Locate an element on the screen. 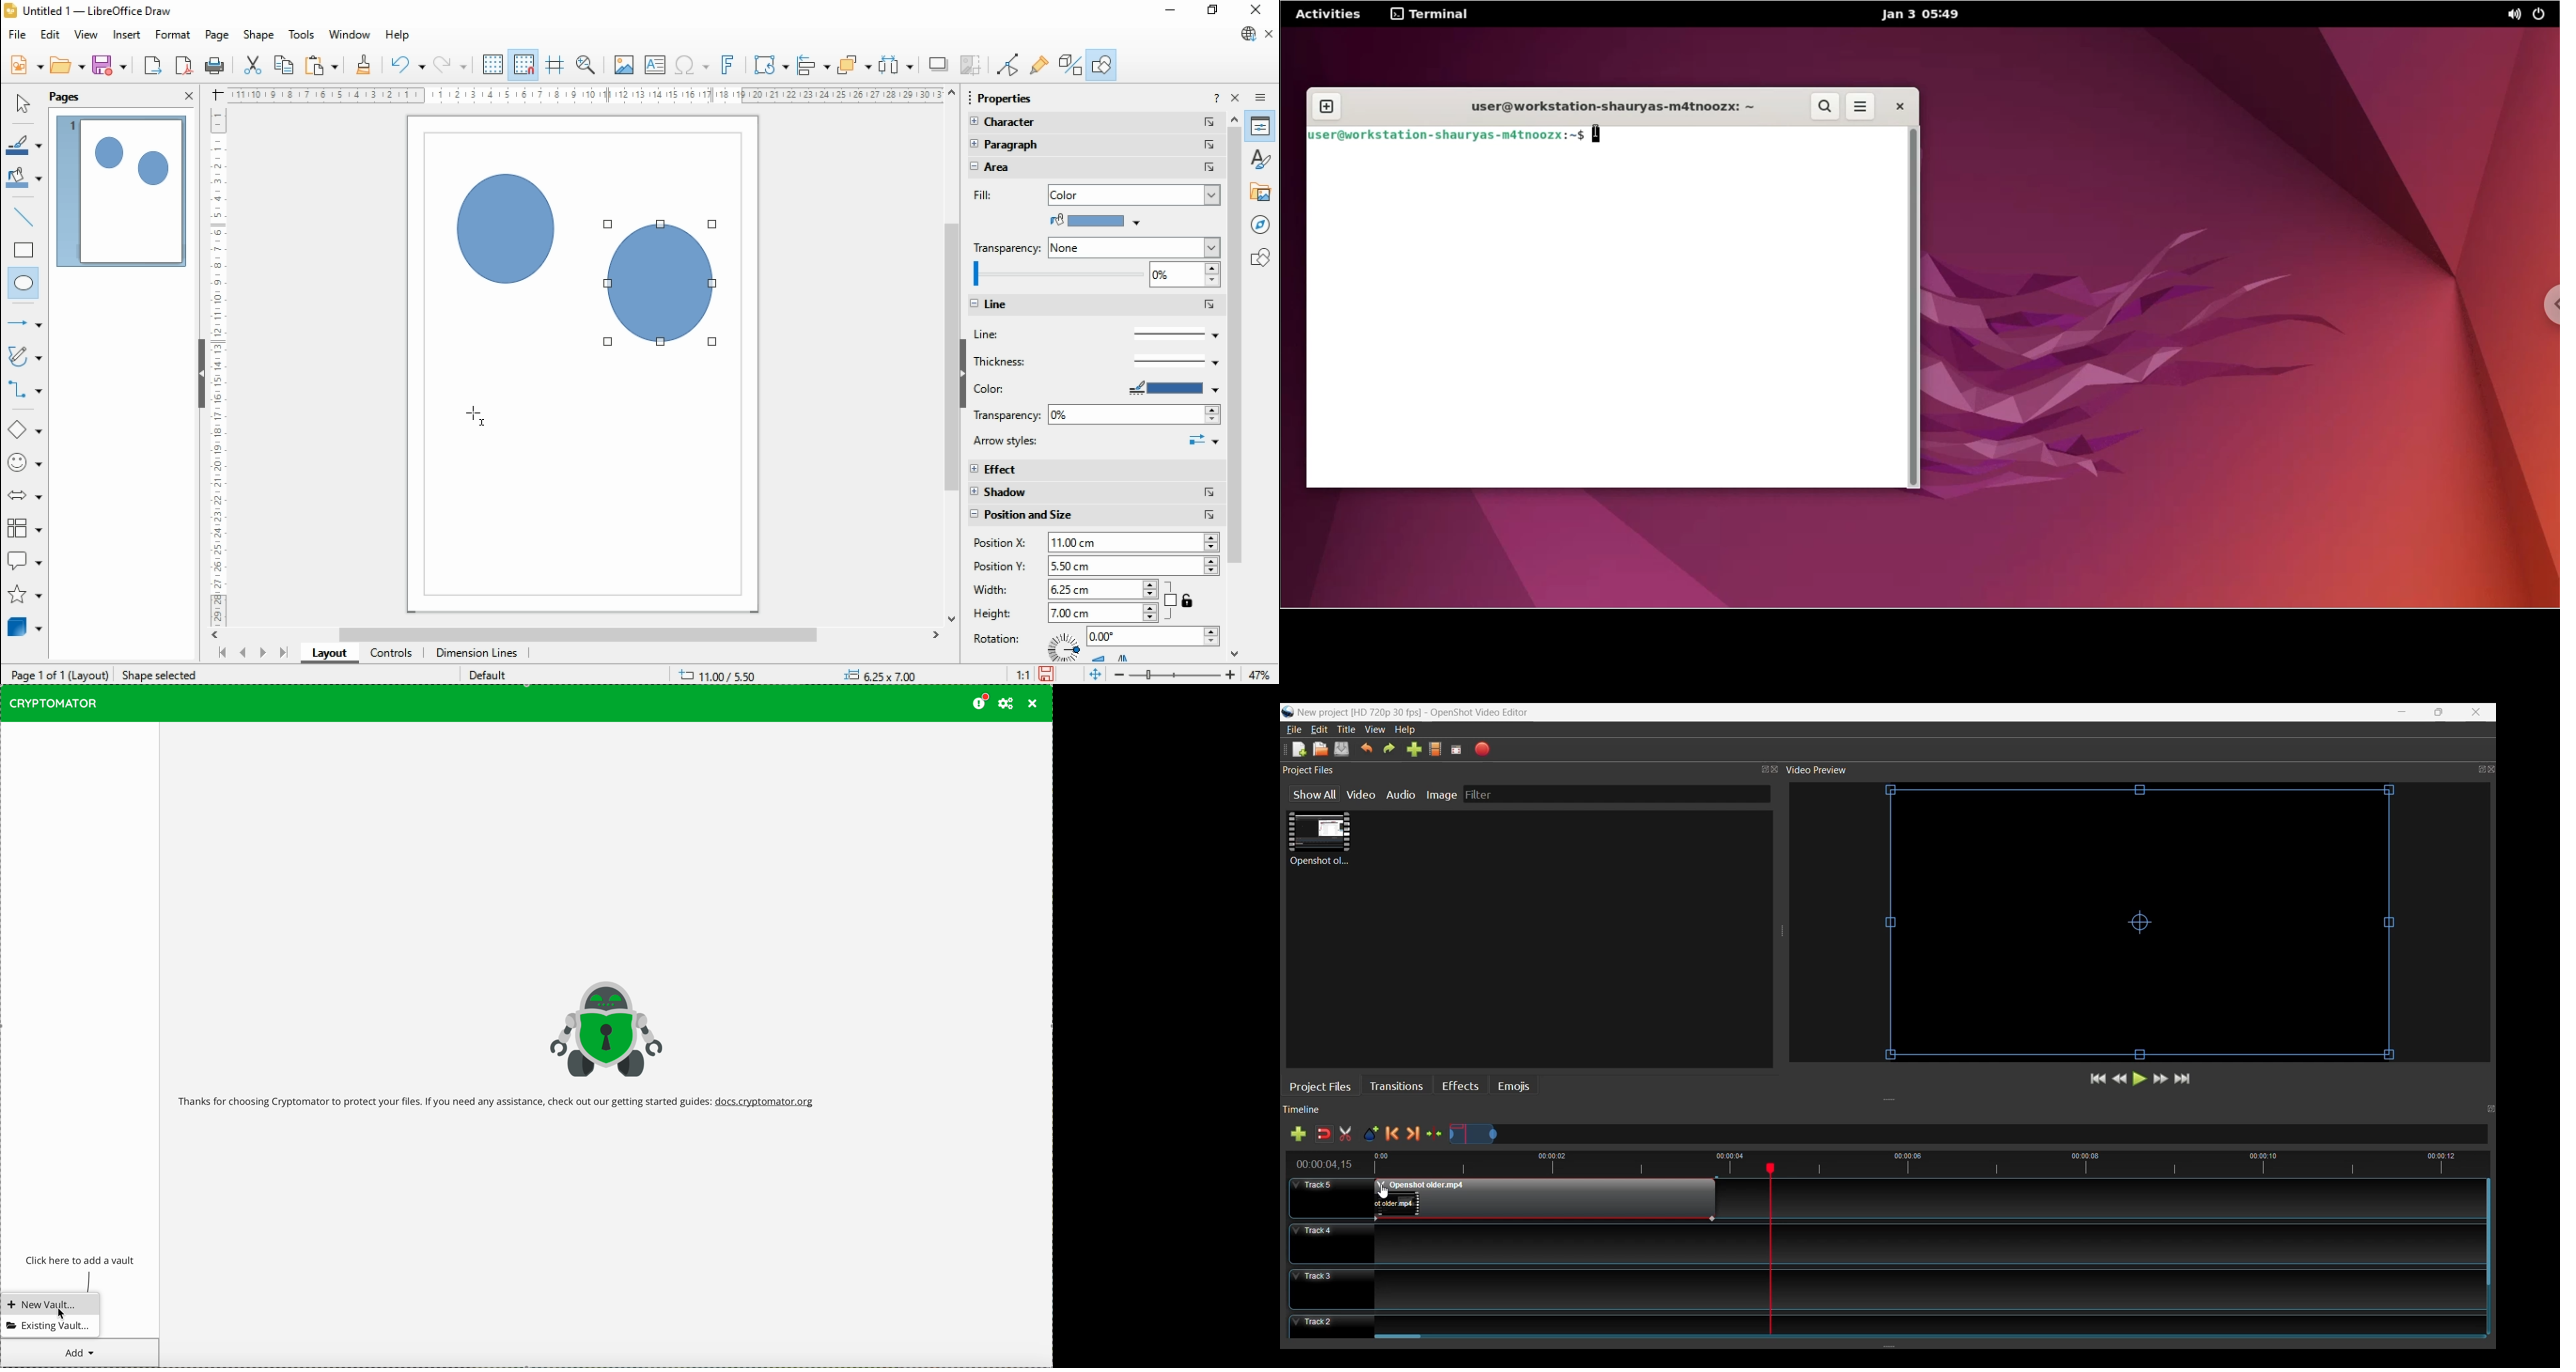  thickness is located at coordinates (1096, 360).